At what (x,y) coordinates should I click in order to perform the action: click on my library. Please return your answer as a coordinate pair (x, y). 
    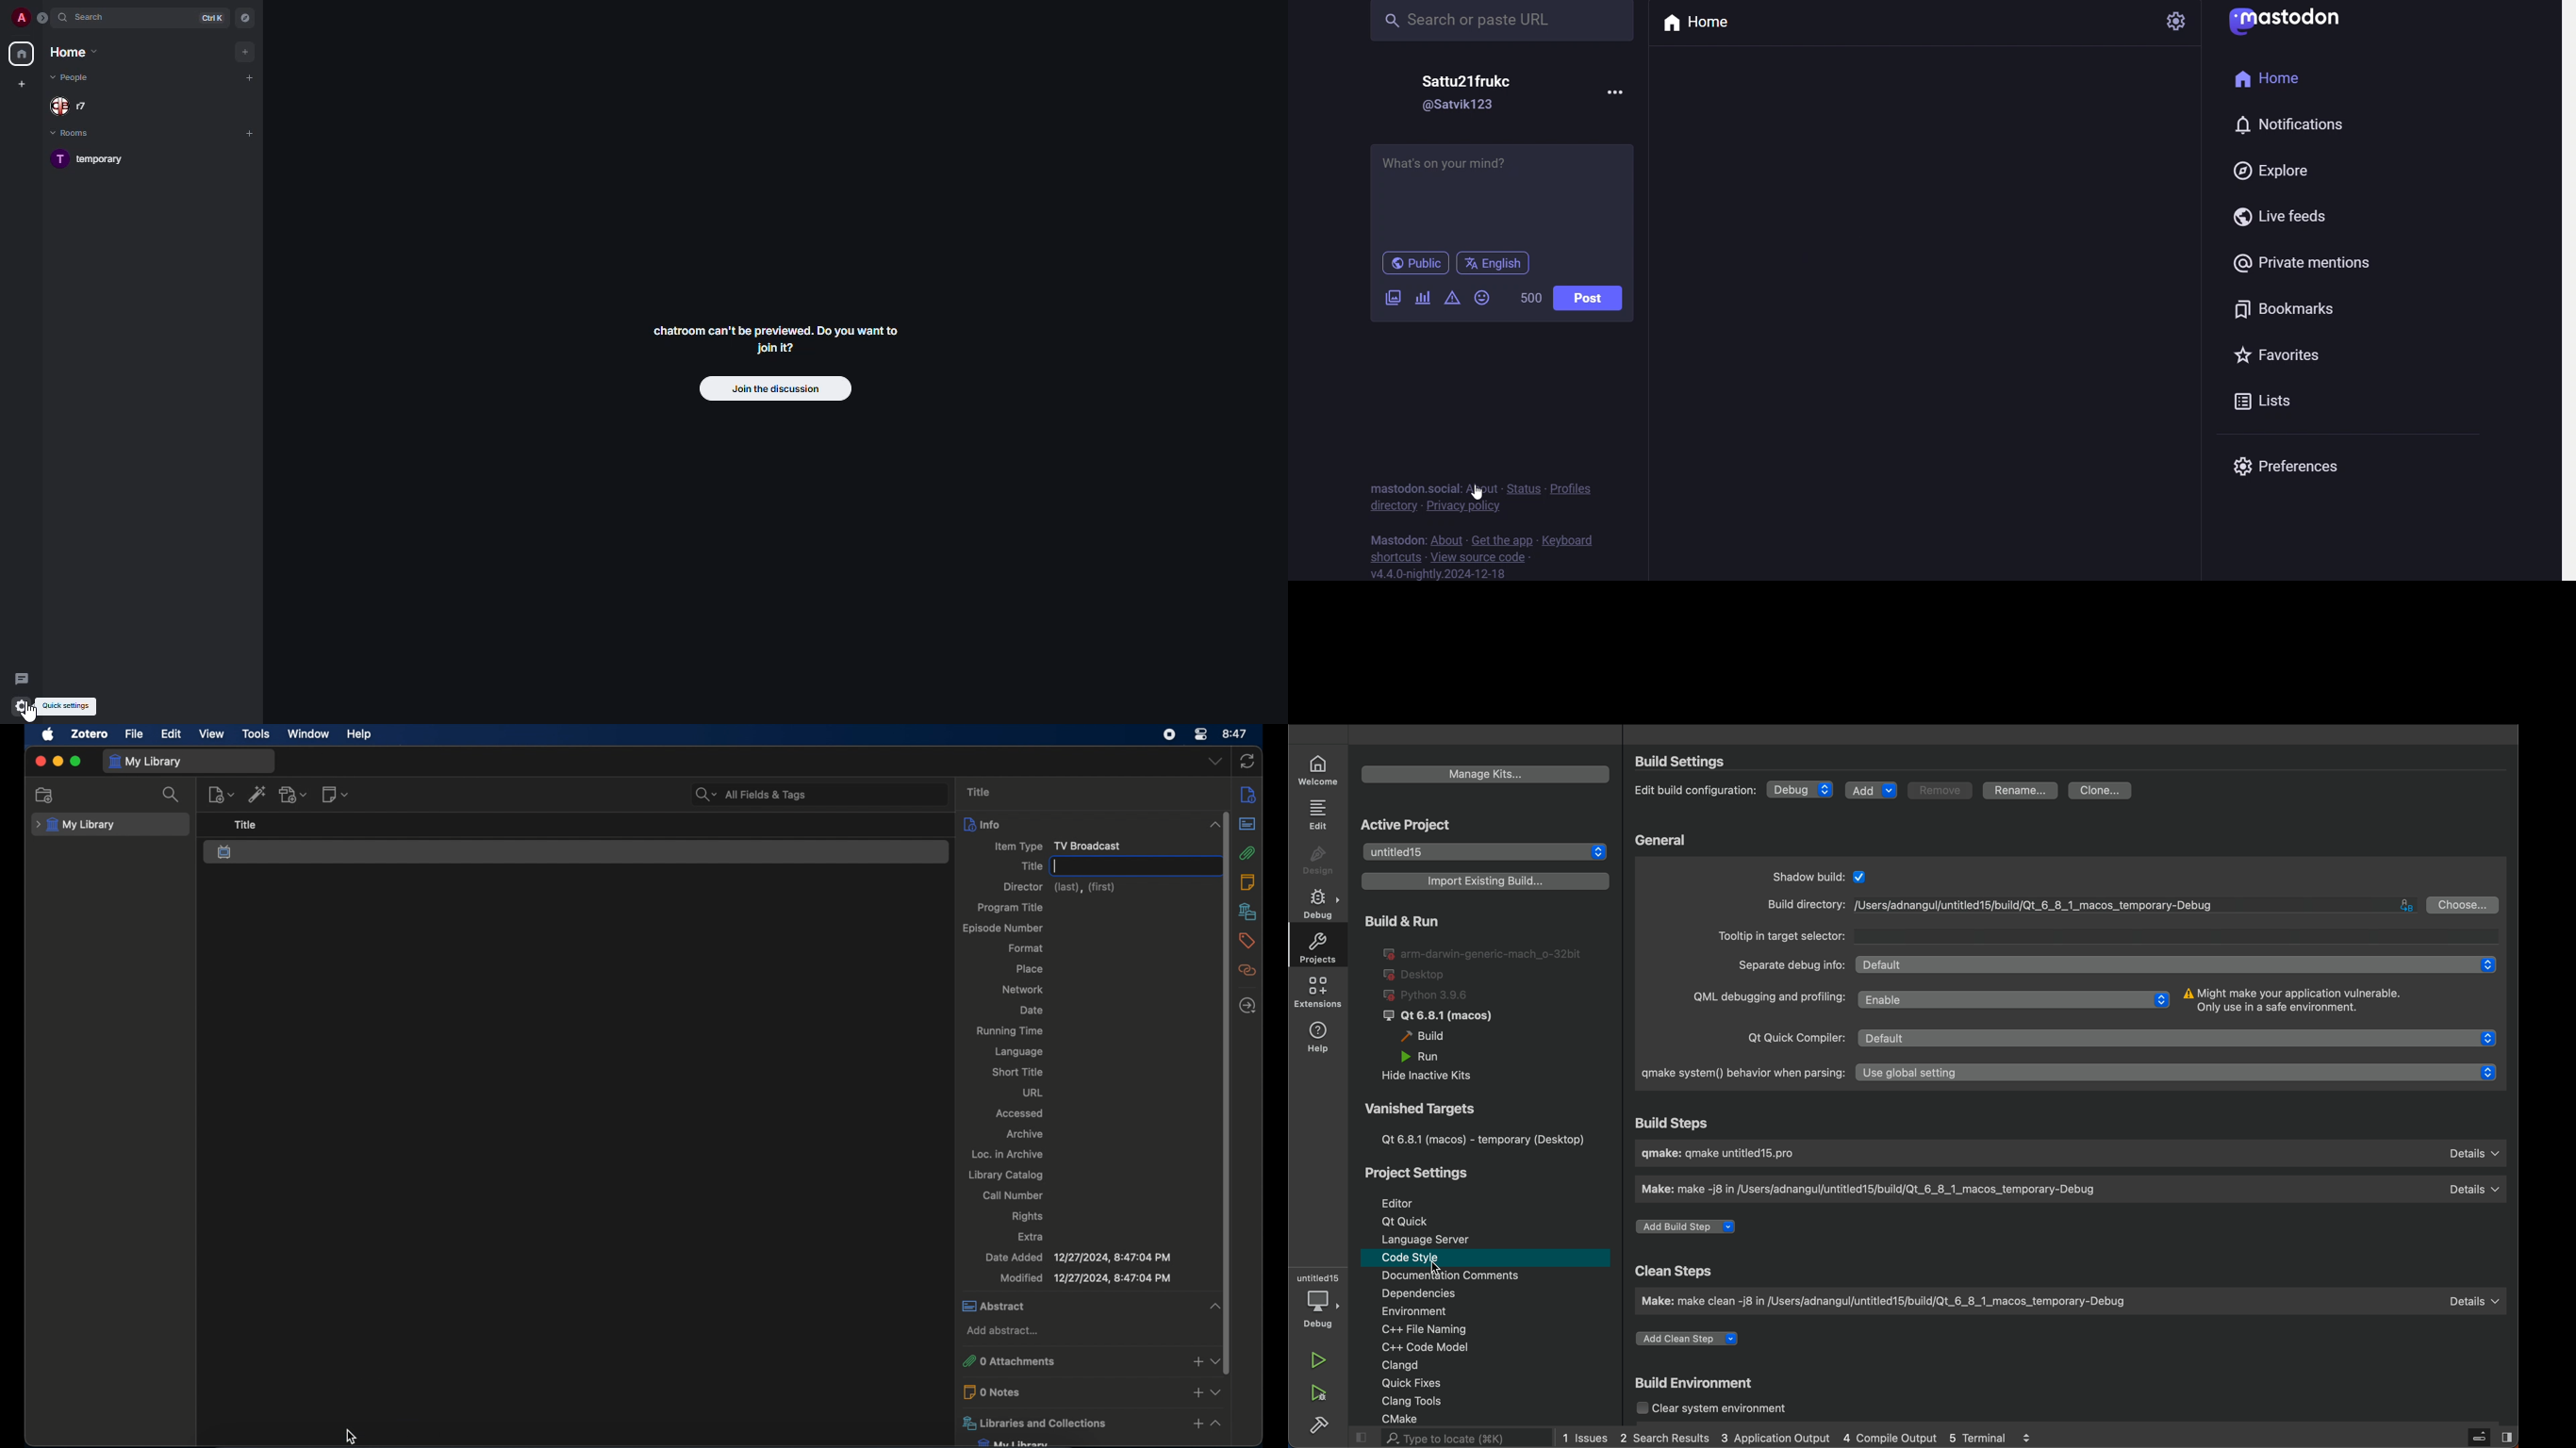
    Looking at the image, I should click on (1014, 1443).